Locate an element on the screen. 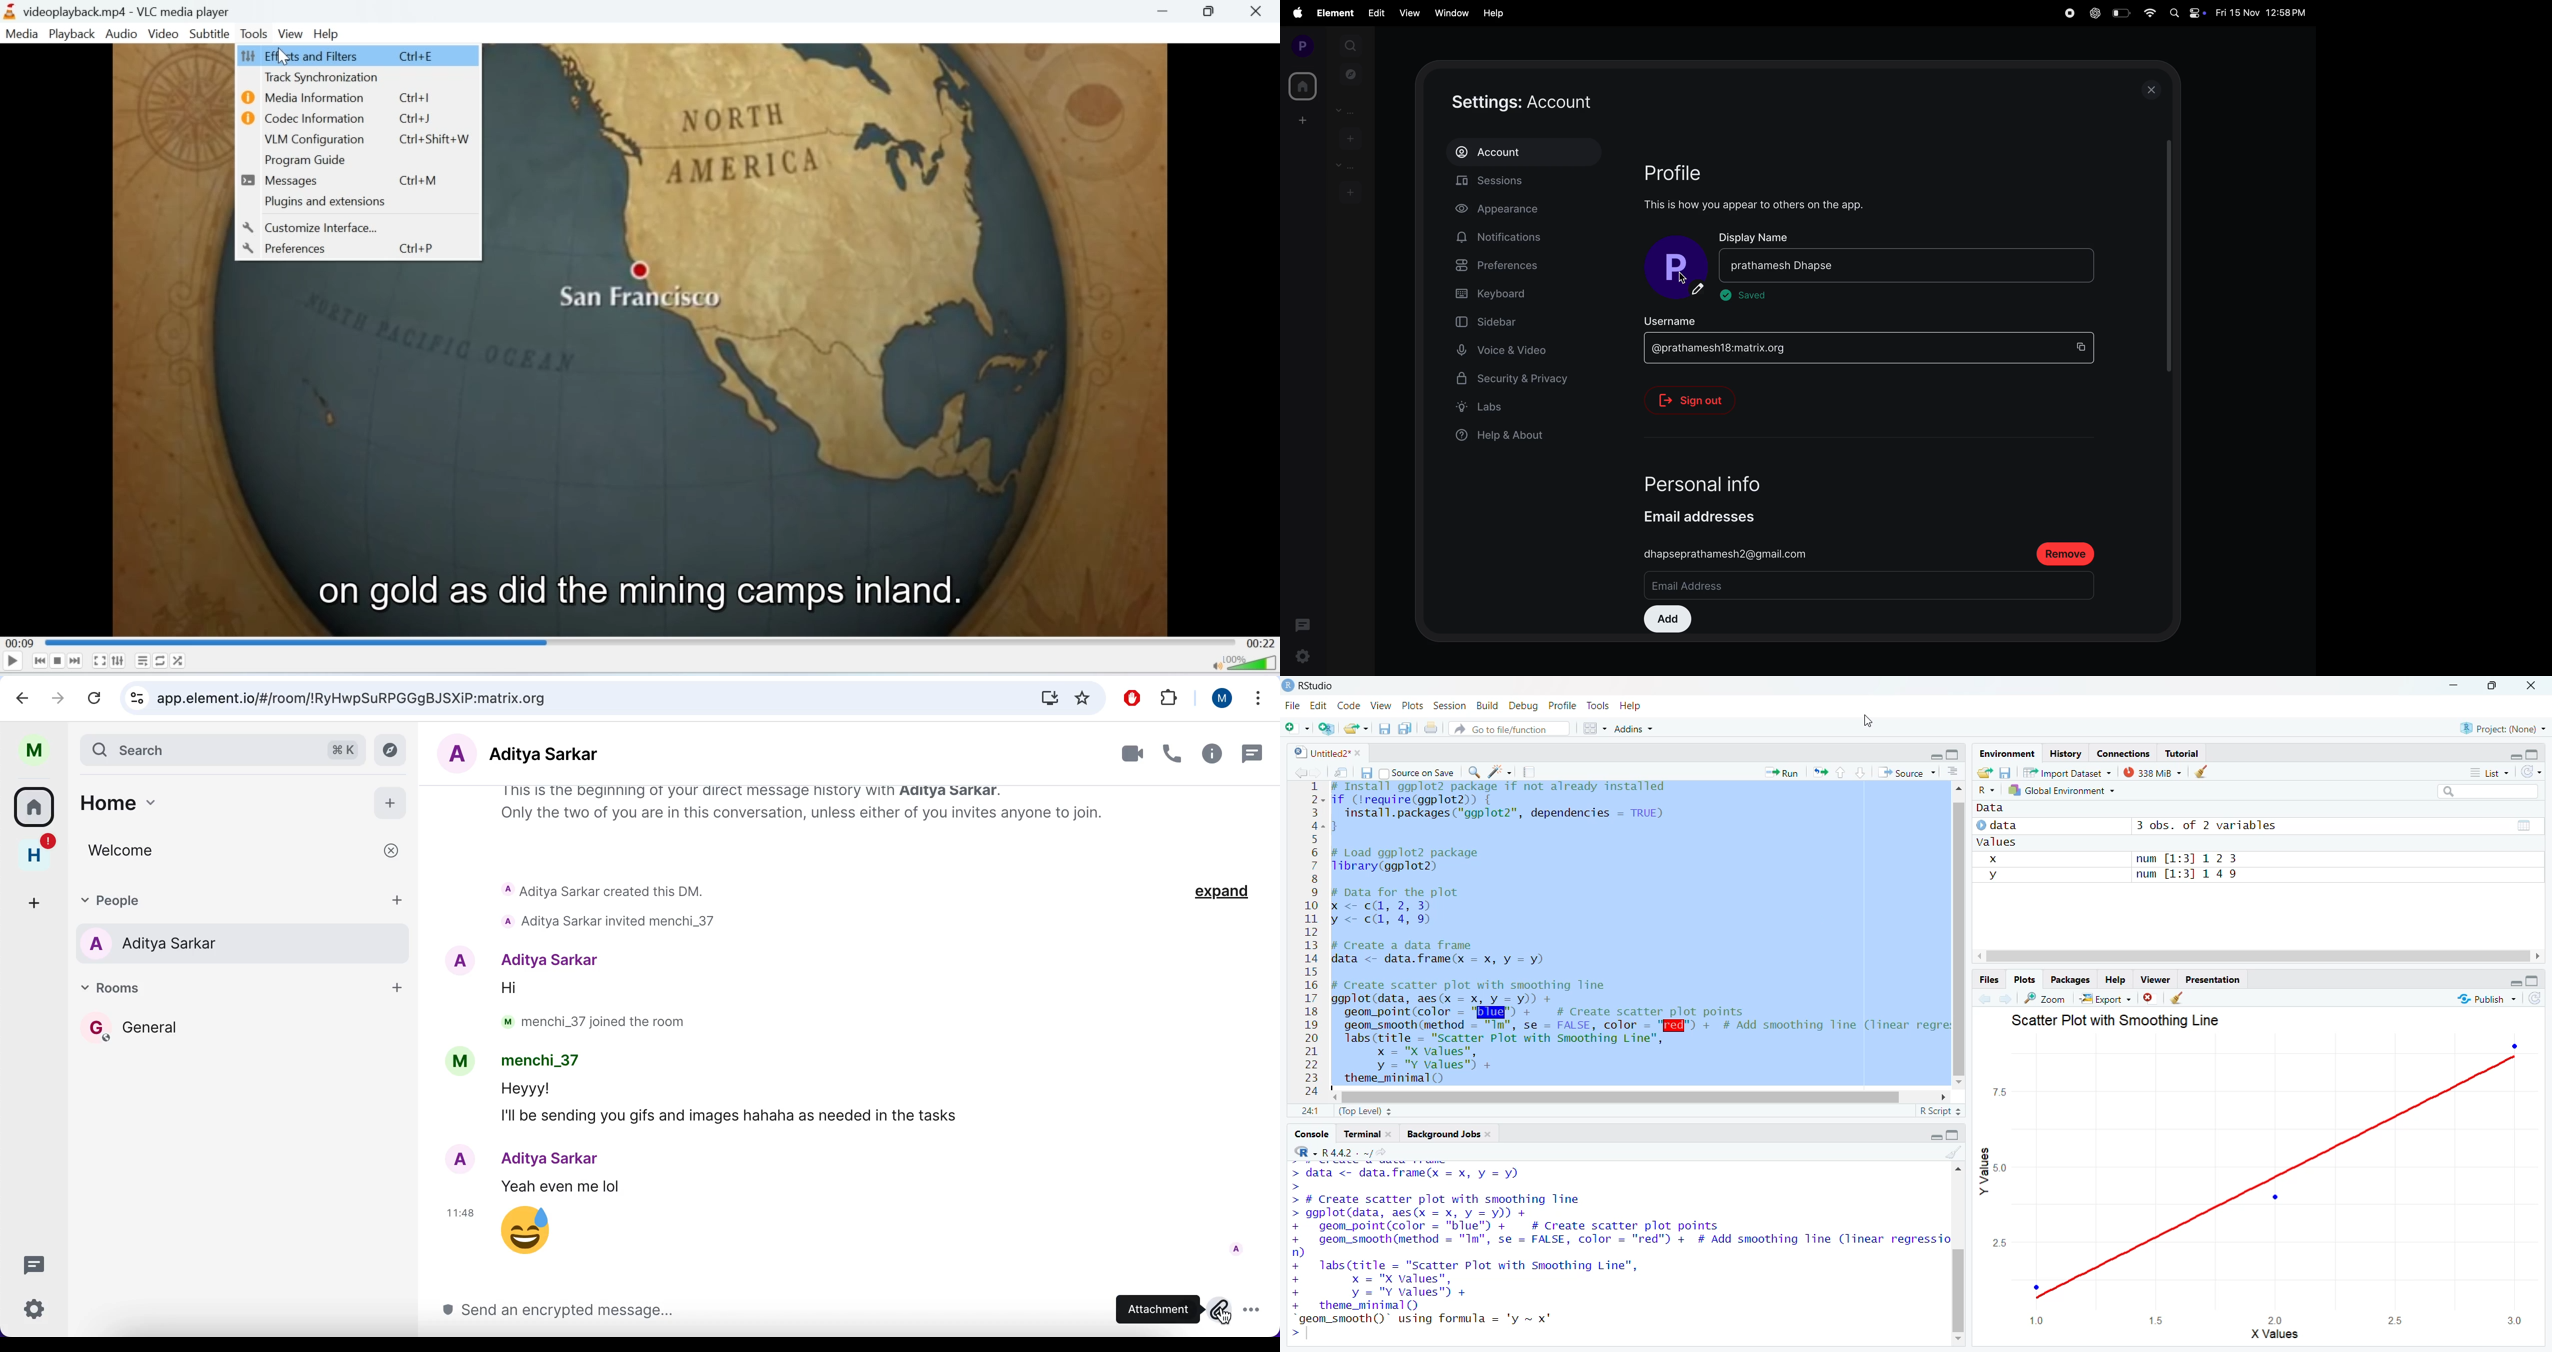 The height and width of the screenshot is (1372, 2576). refresh is located at coordinates (2534, 771).